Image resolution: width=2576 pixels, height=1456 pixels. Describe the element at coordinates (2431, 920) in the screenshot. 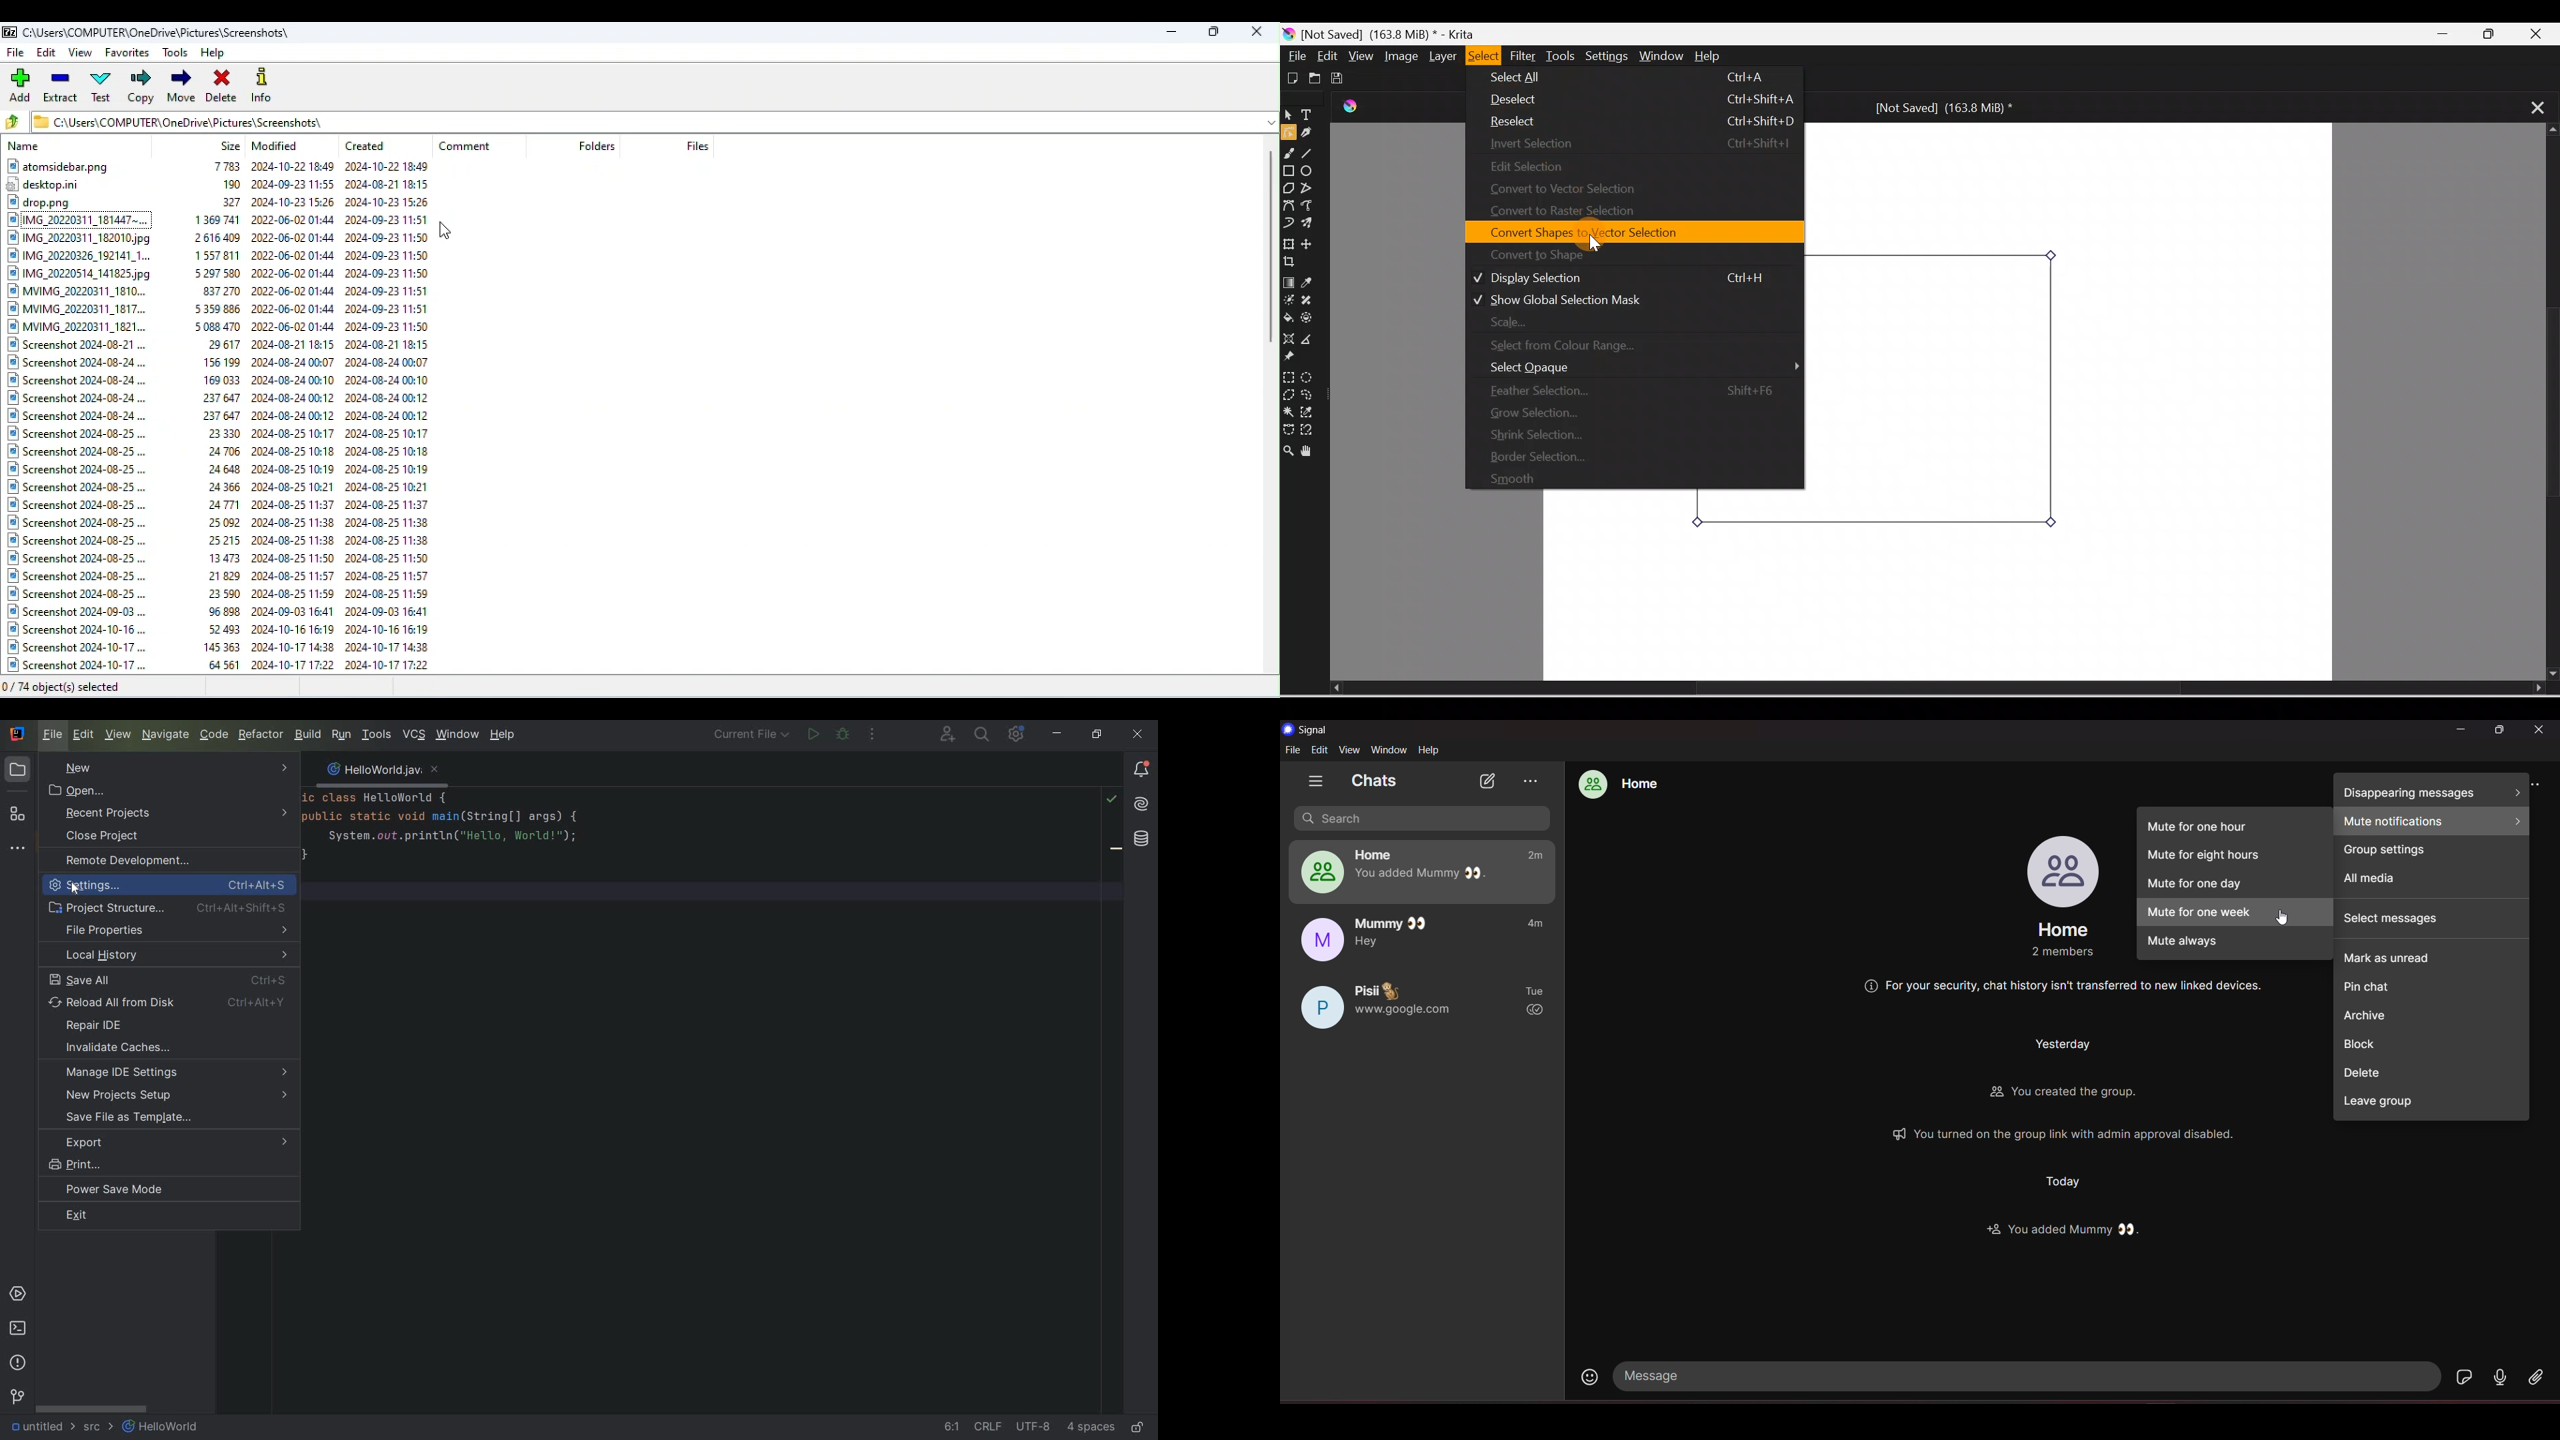

I see `select messages` at that location.